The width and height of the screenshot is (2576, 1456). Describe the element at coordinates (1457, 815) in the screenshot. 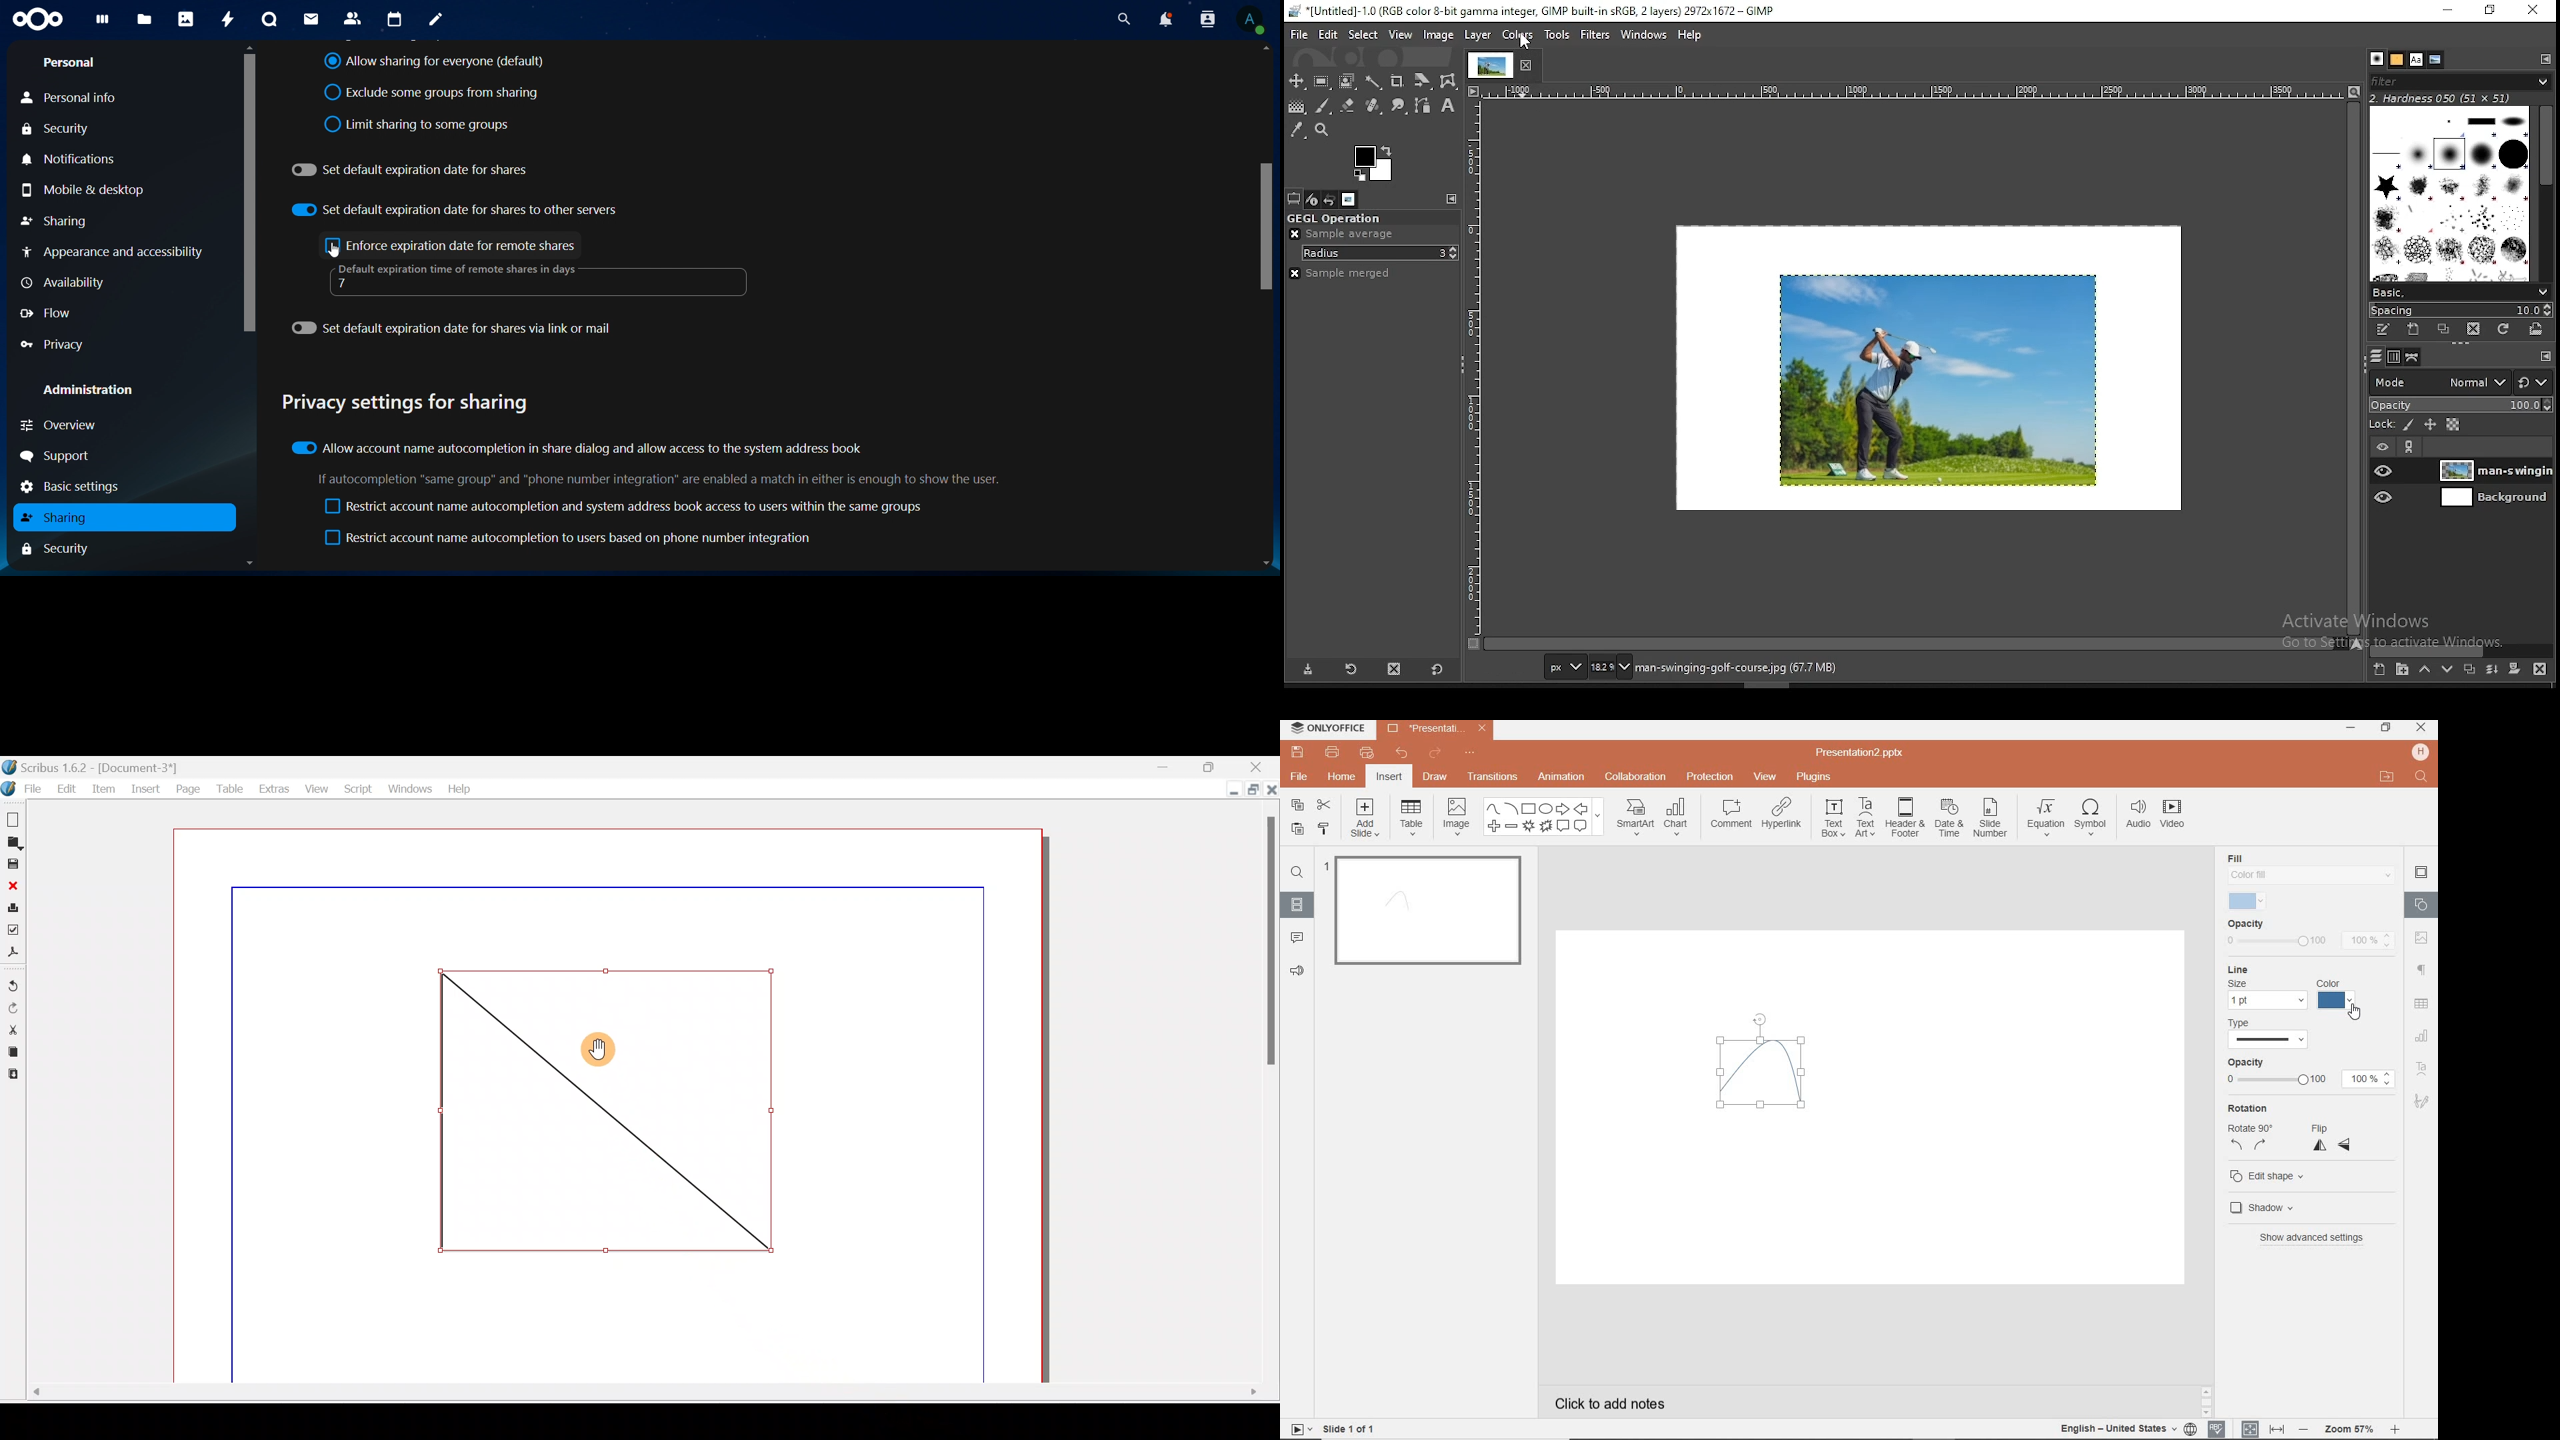

I see `IMAGE` at that location.